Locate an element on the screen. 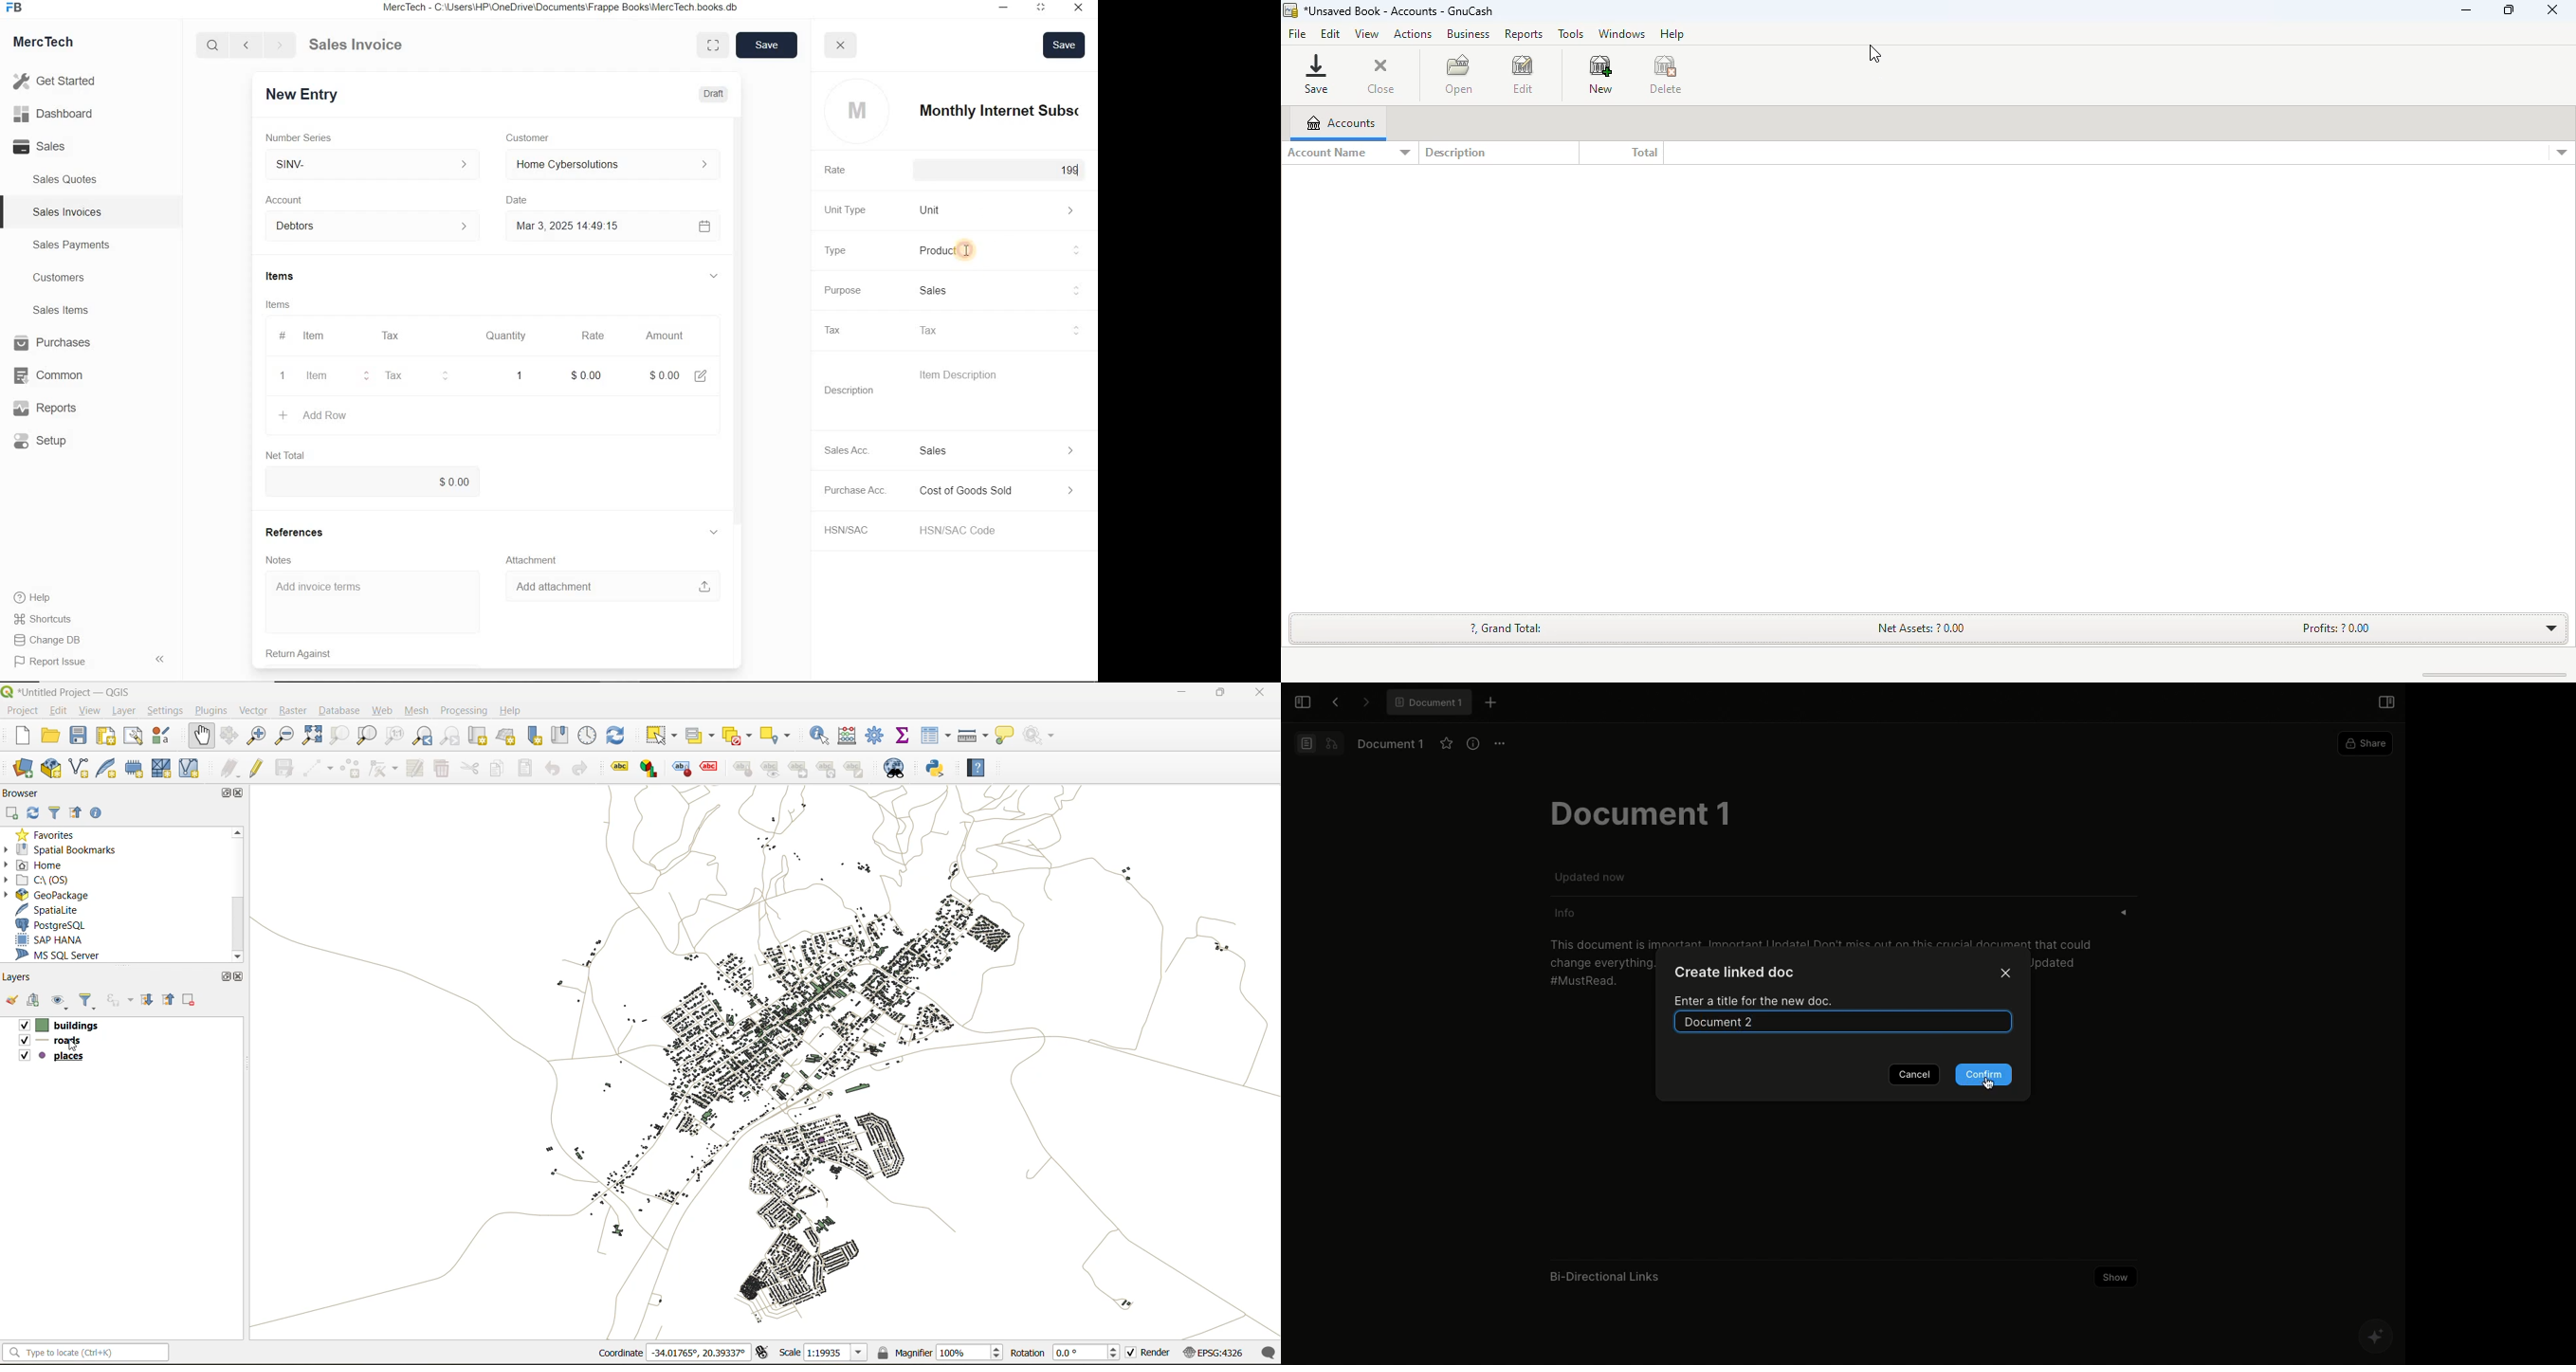  Sales Items is located at coordinates (69, 310).